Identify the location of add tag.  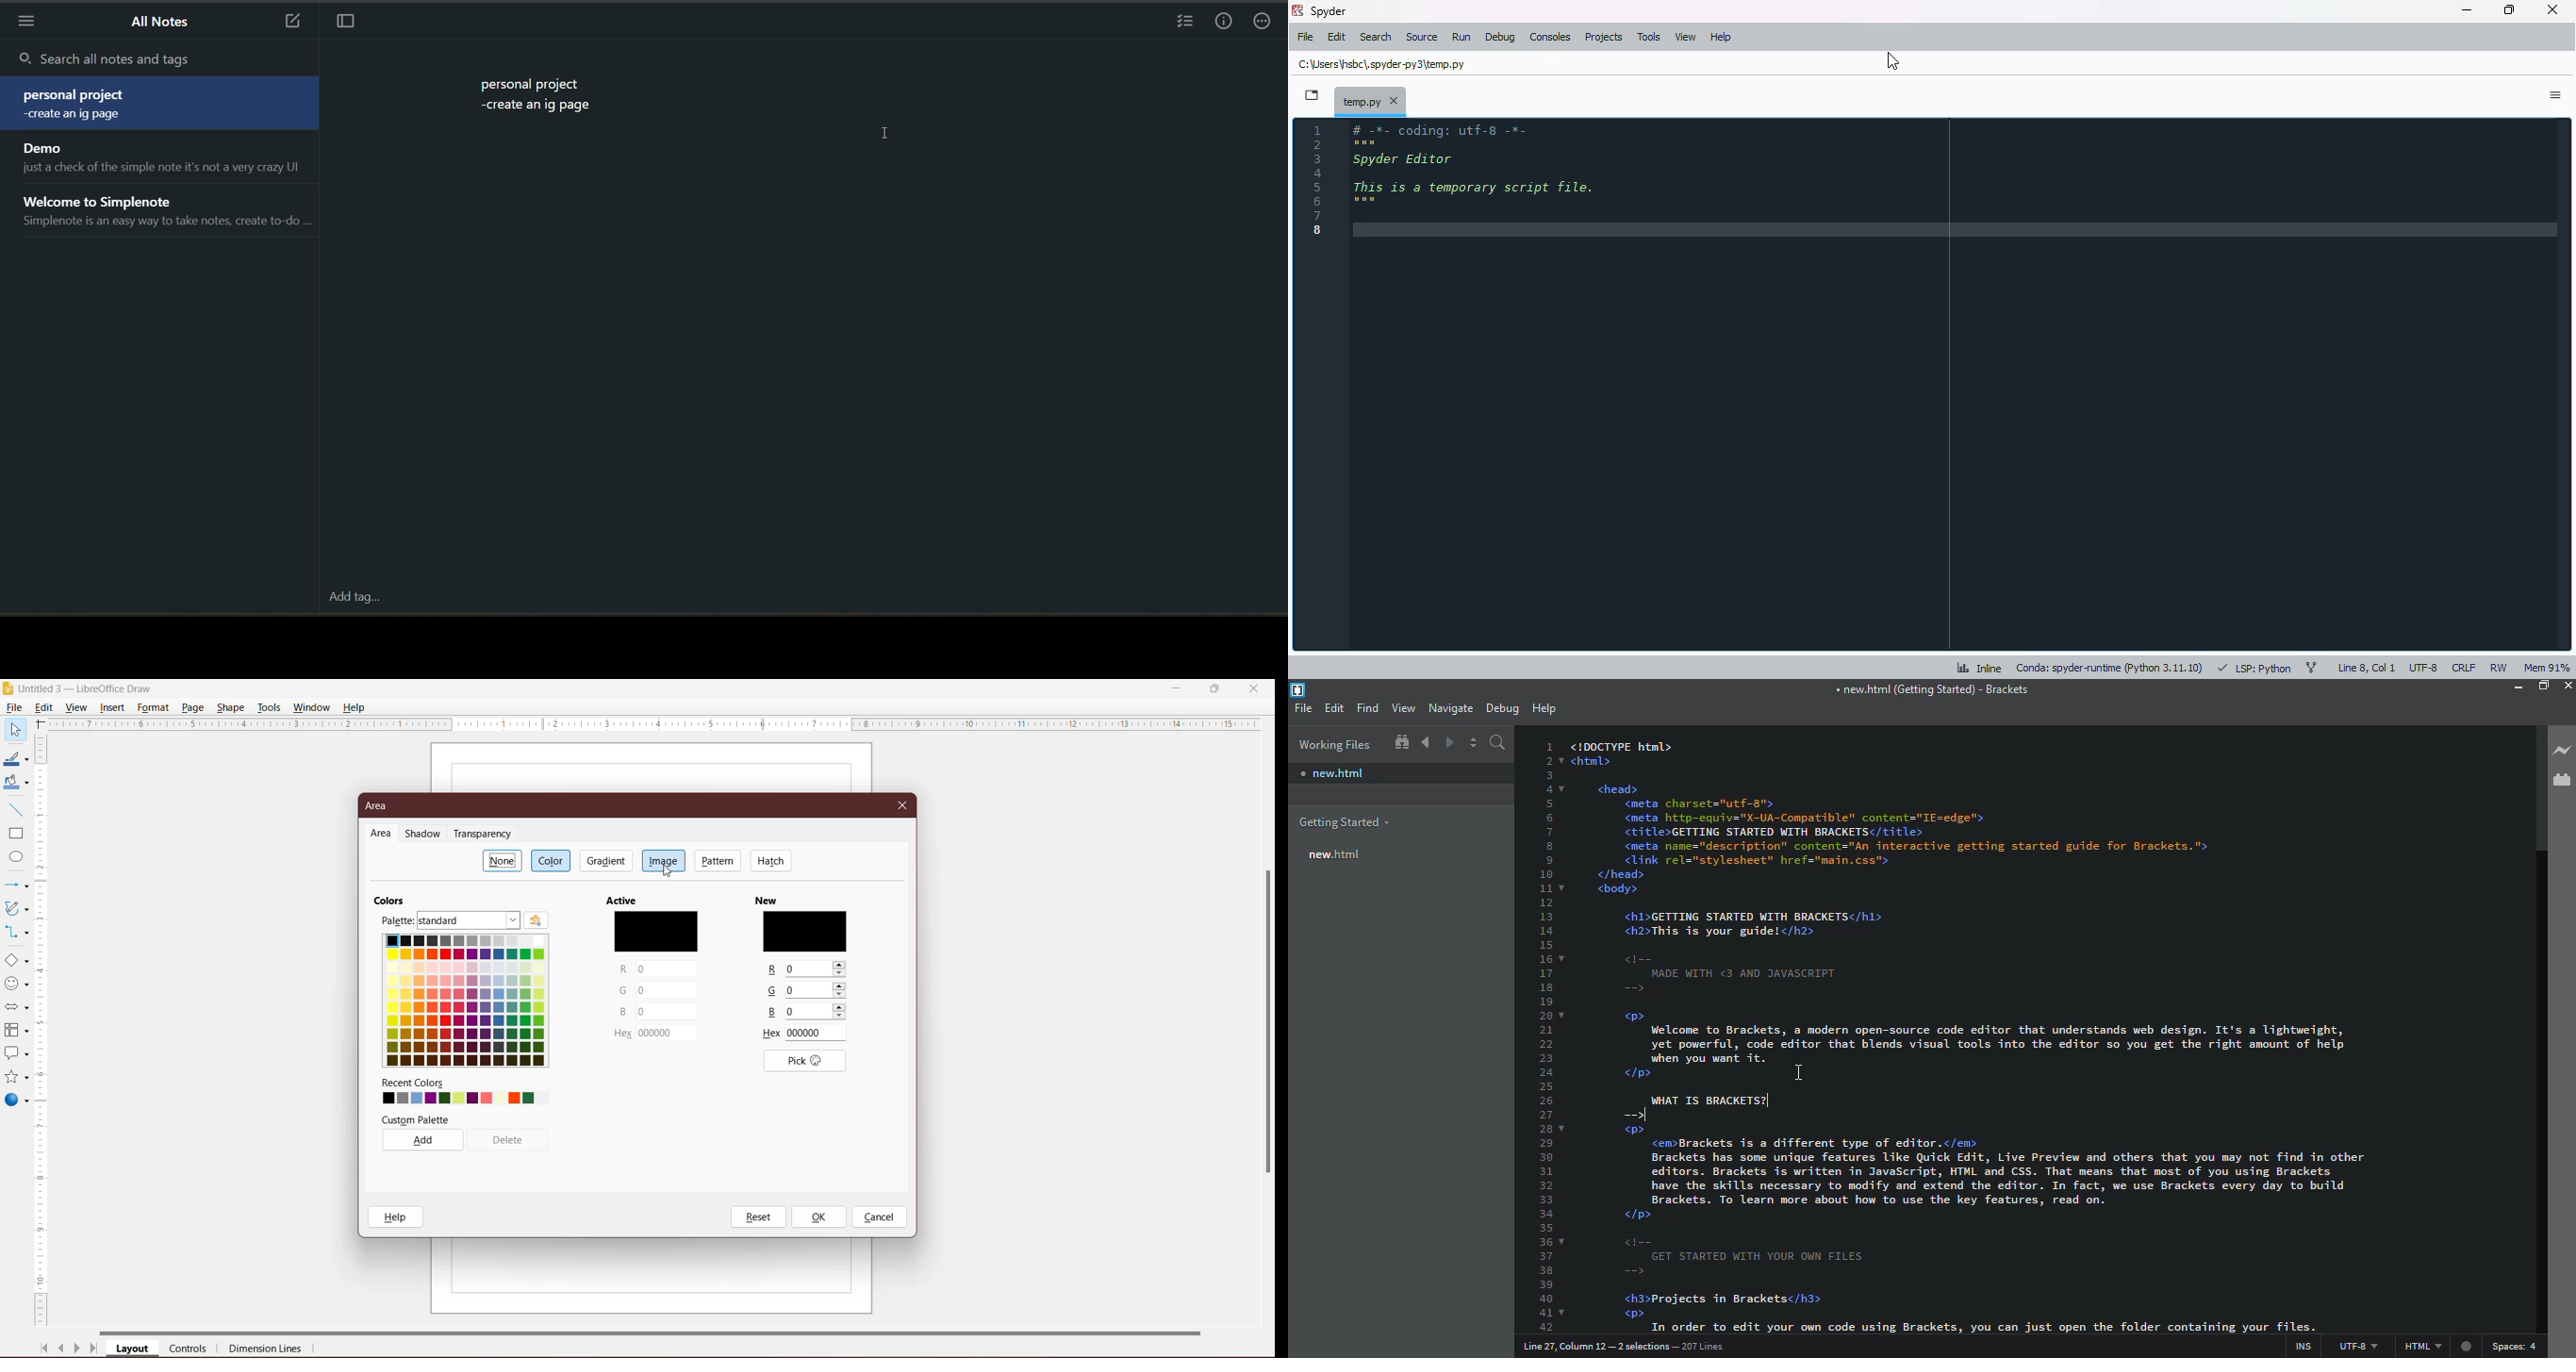
(351, 597).